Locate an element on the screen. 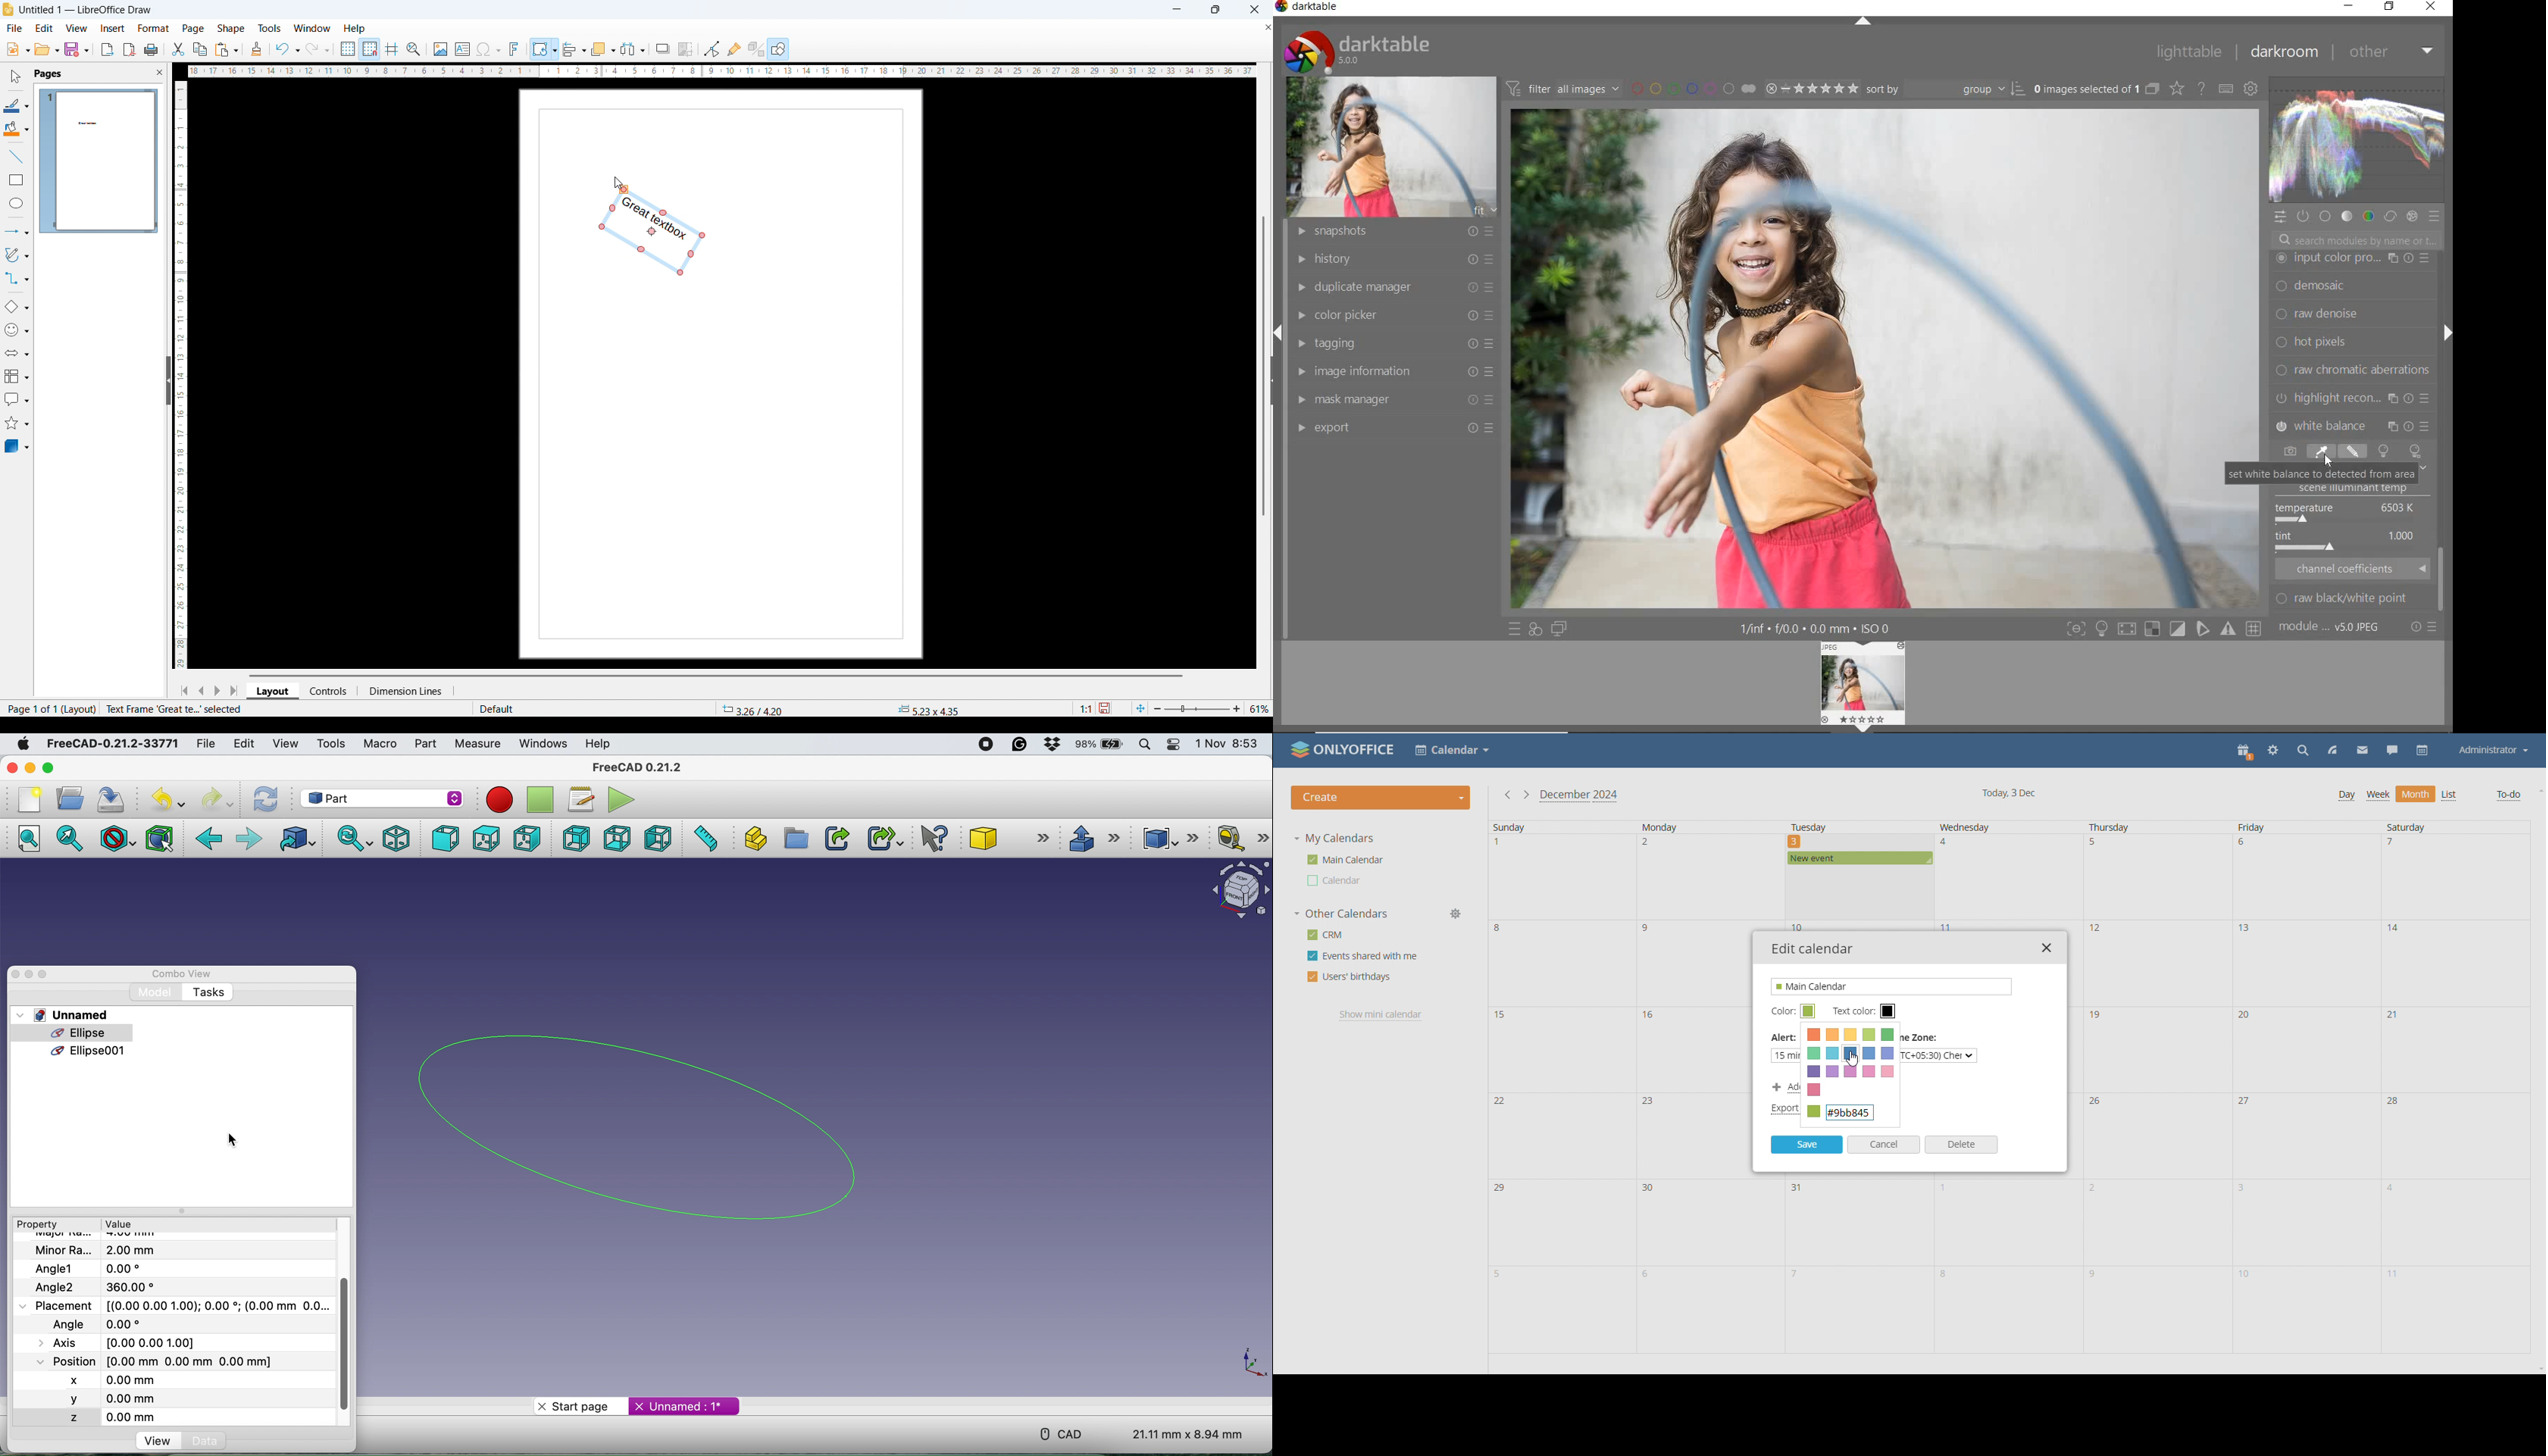 This screenshot has height=1456, width=2548. framing is located at coordinates (2352, 287).